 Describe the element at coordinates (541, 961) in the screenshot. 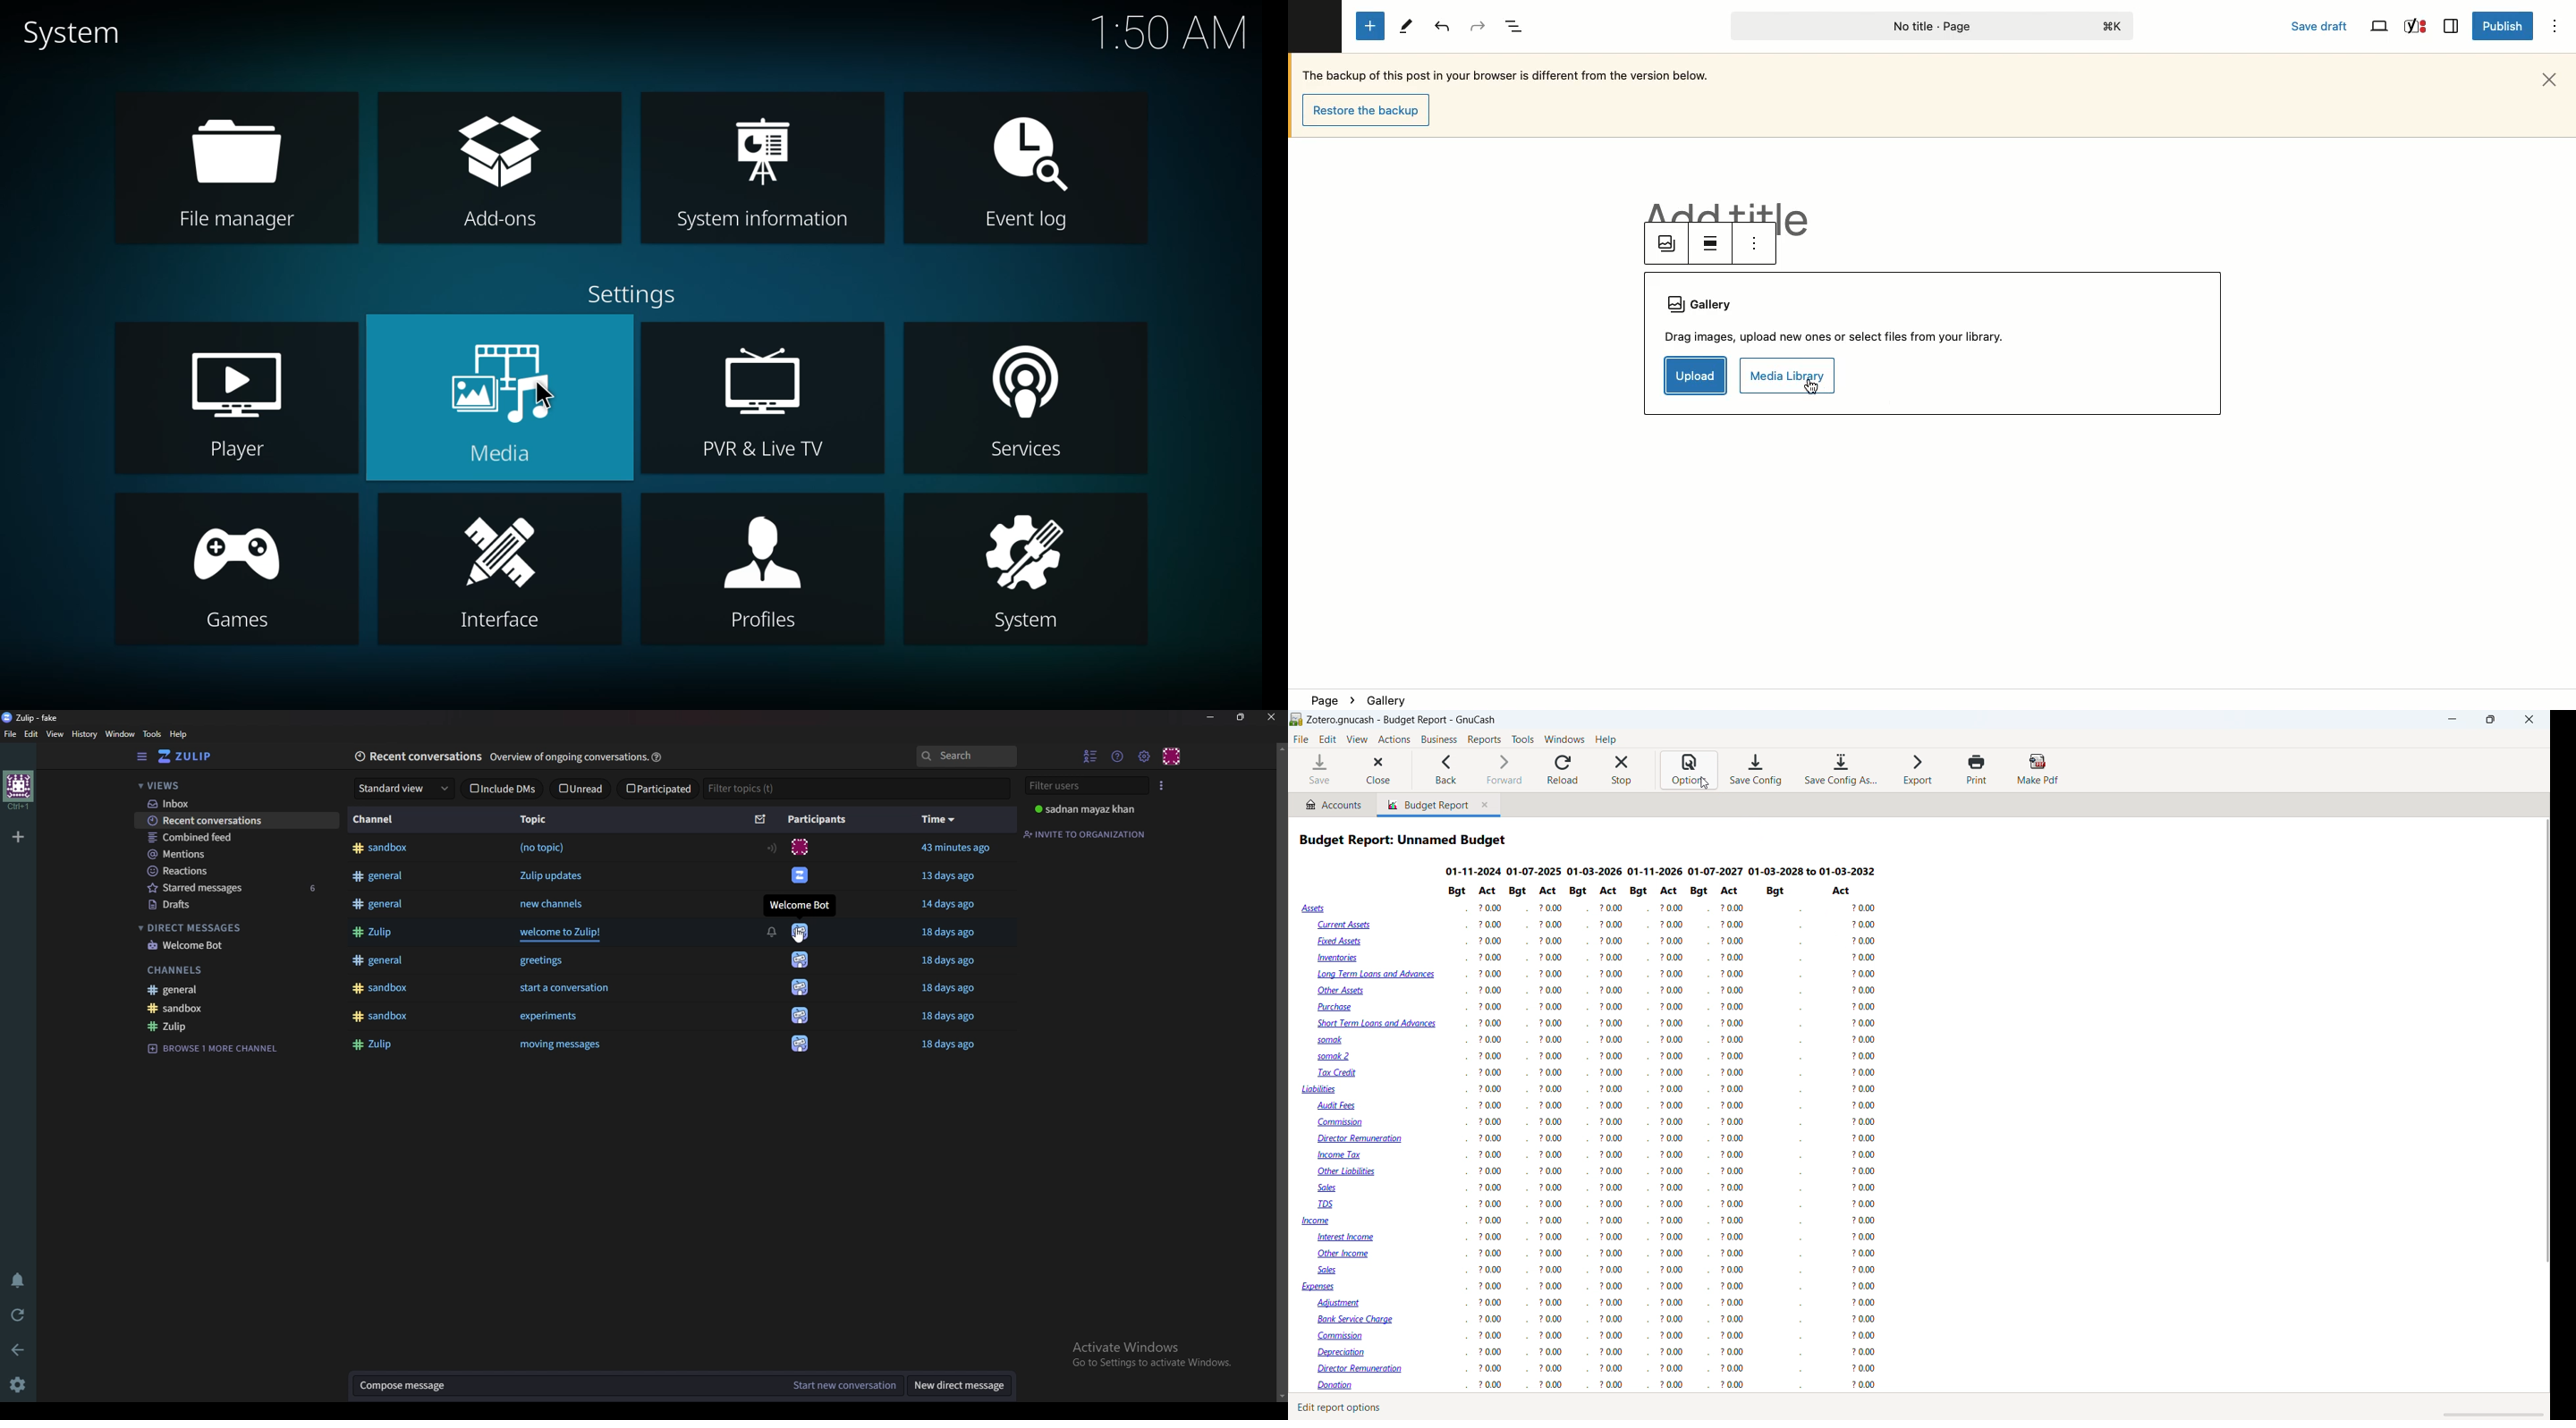

I see `greetings` at that location.